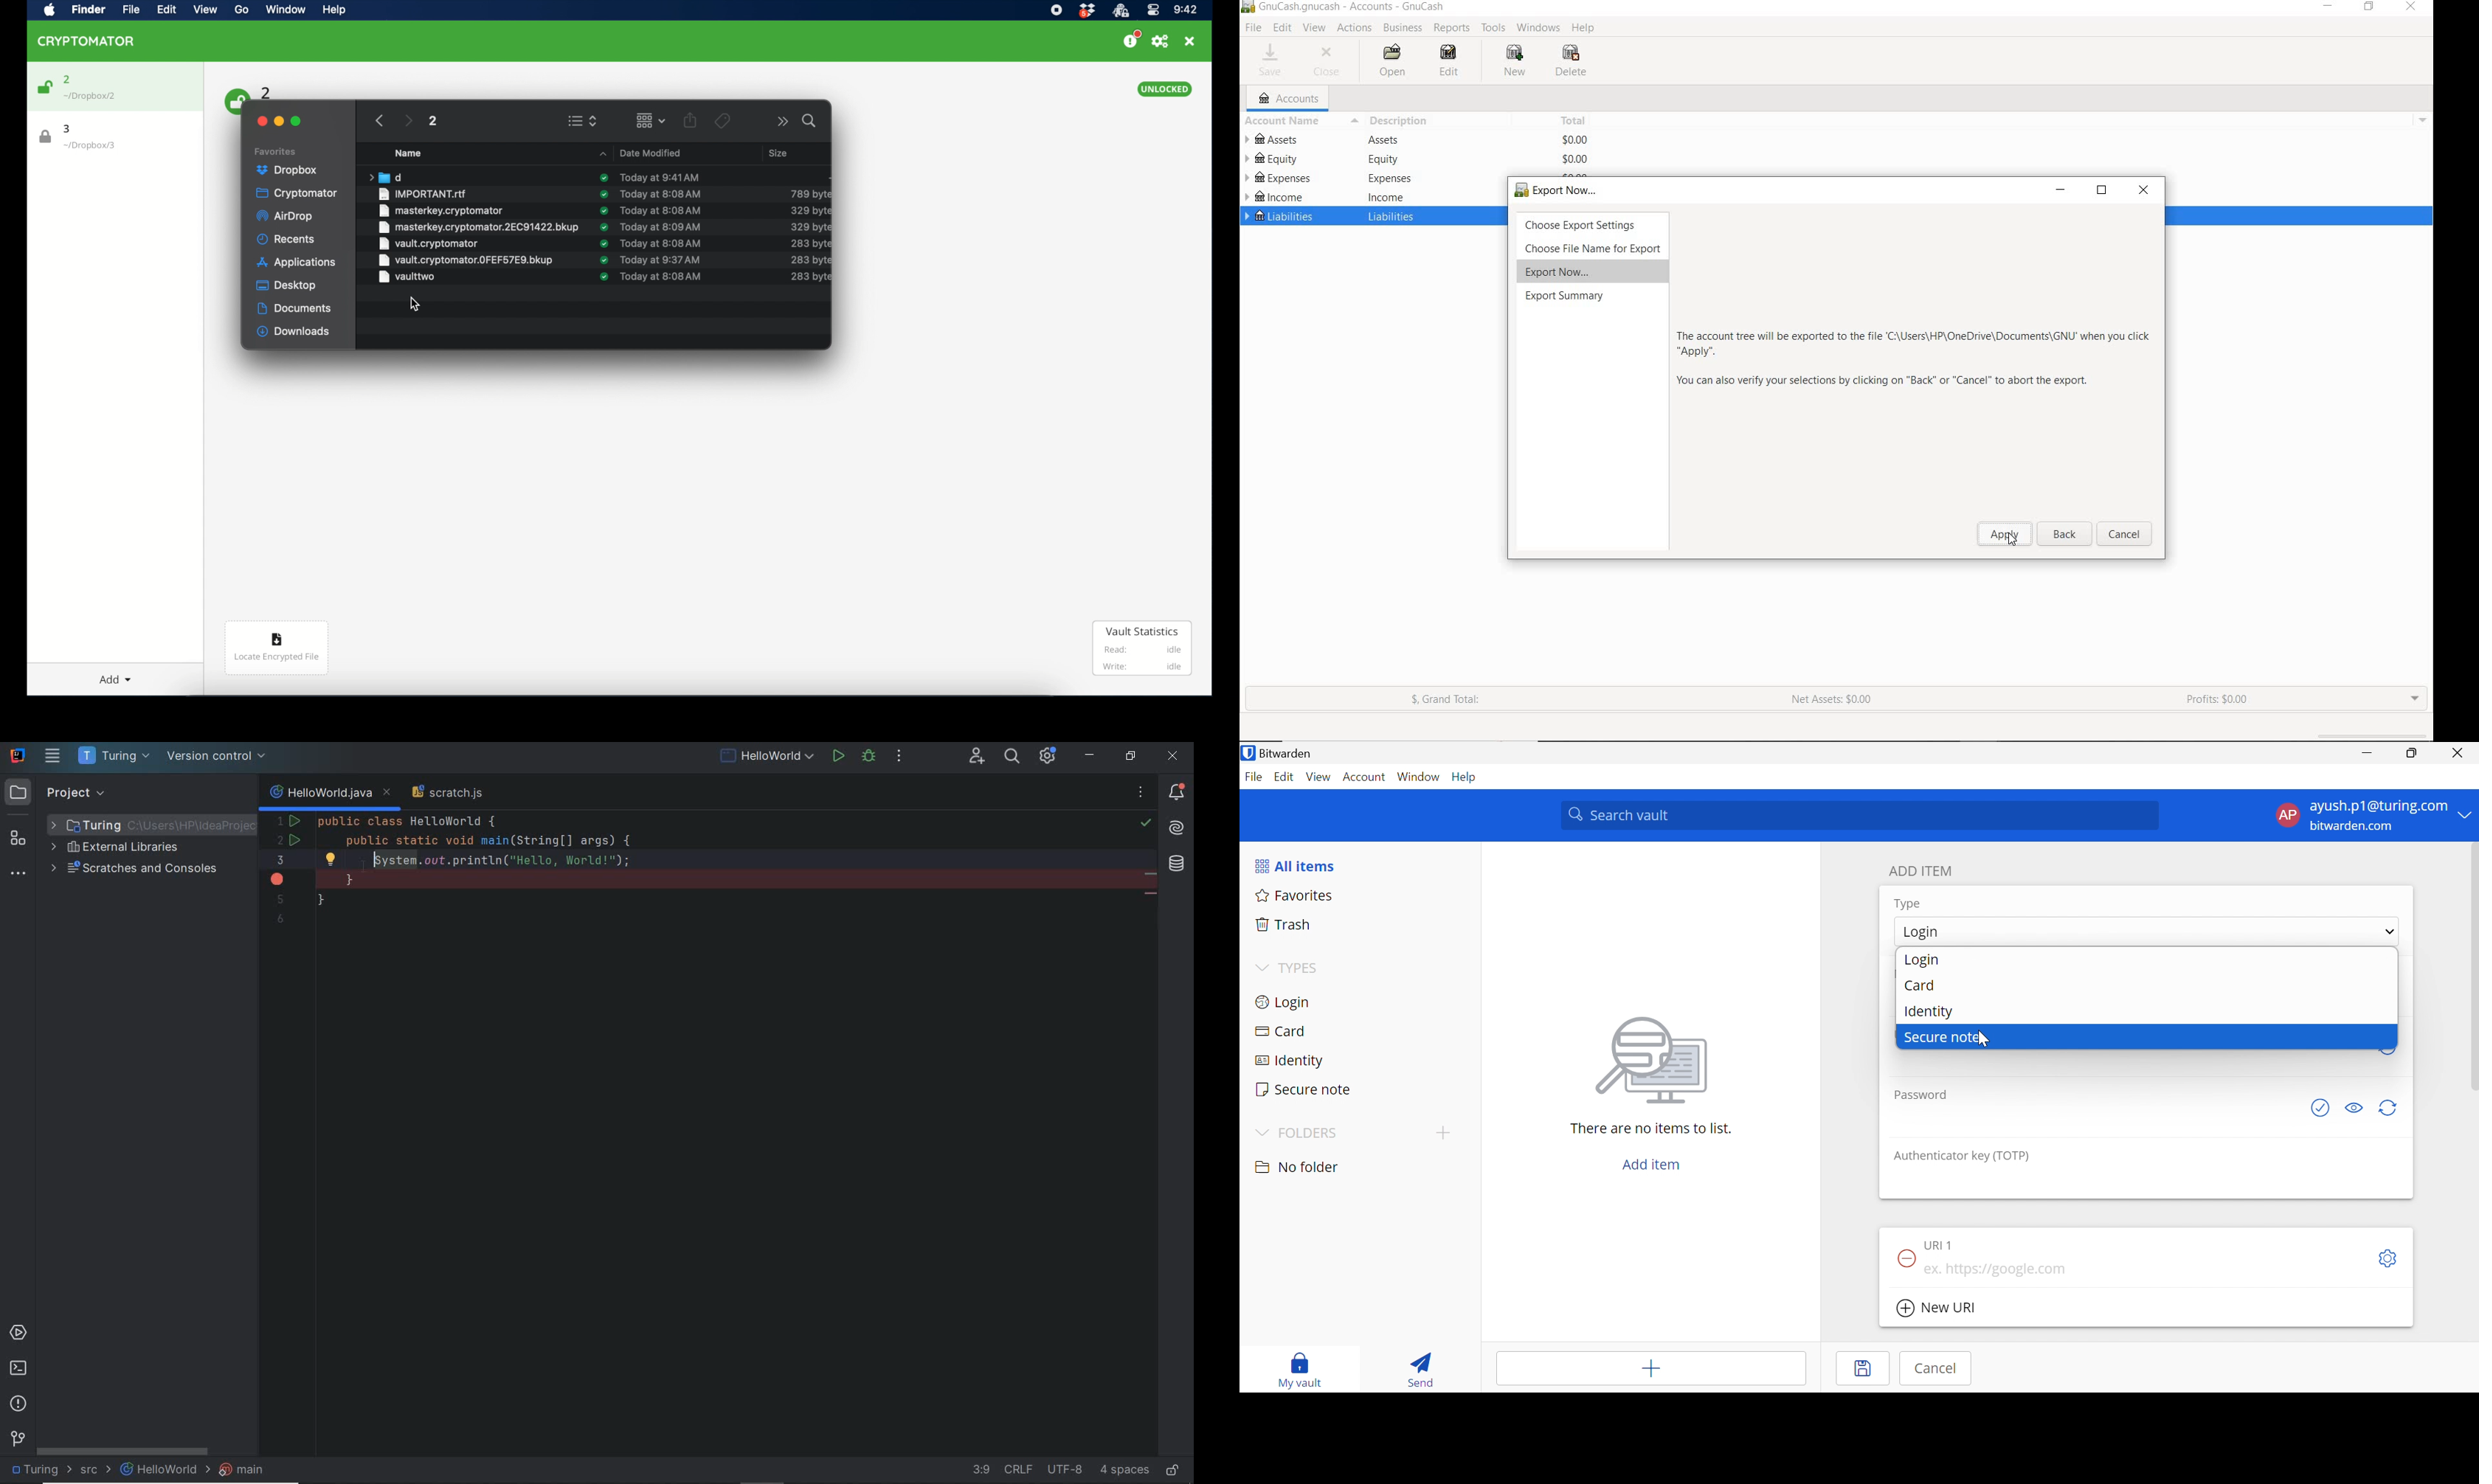  Describe the element at coordinates (240, 10) in the screenshot. I see `go` at that location.